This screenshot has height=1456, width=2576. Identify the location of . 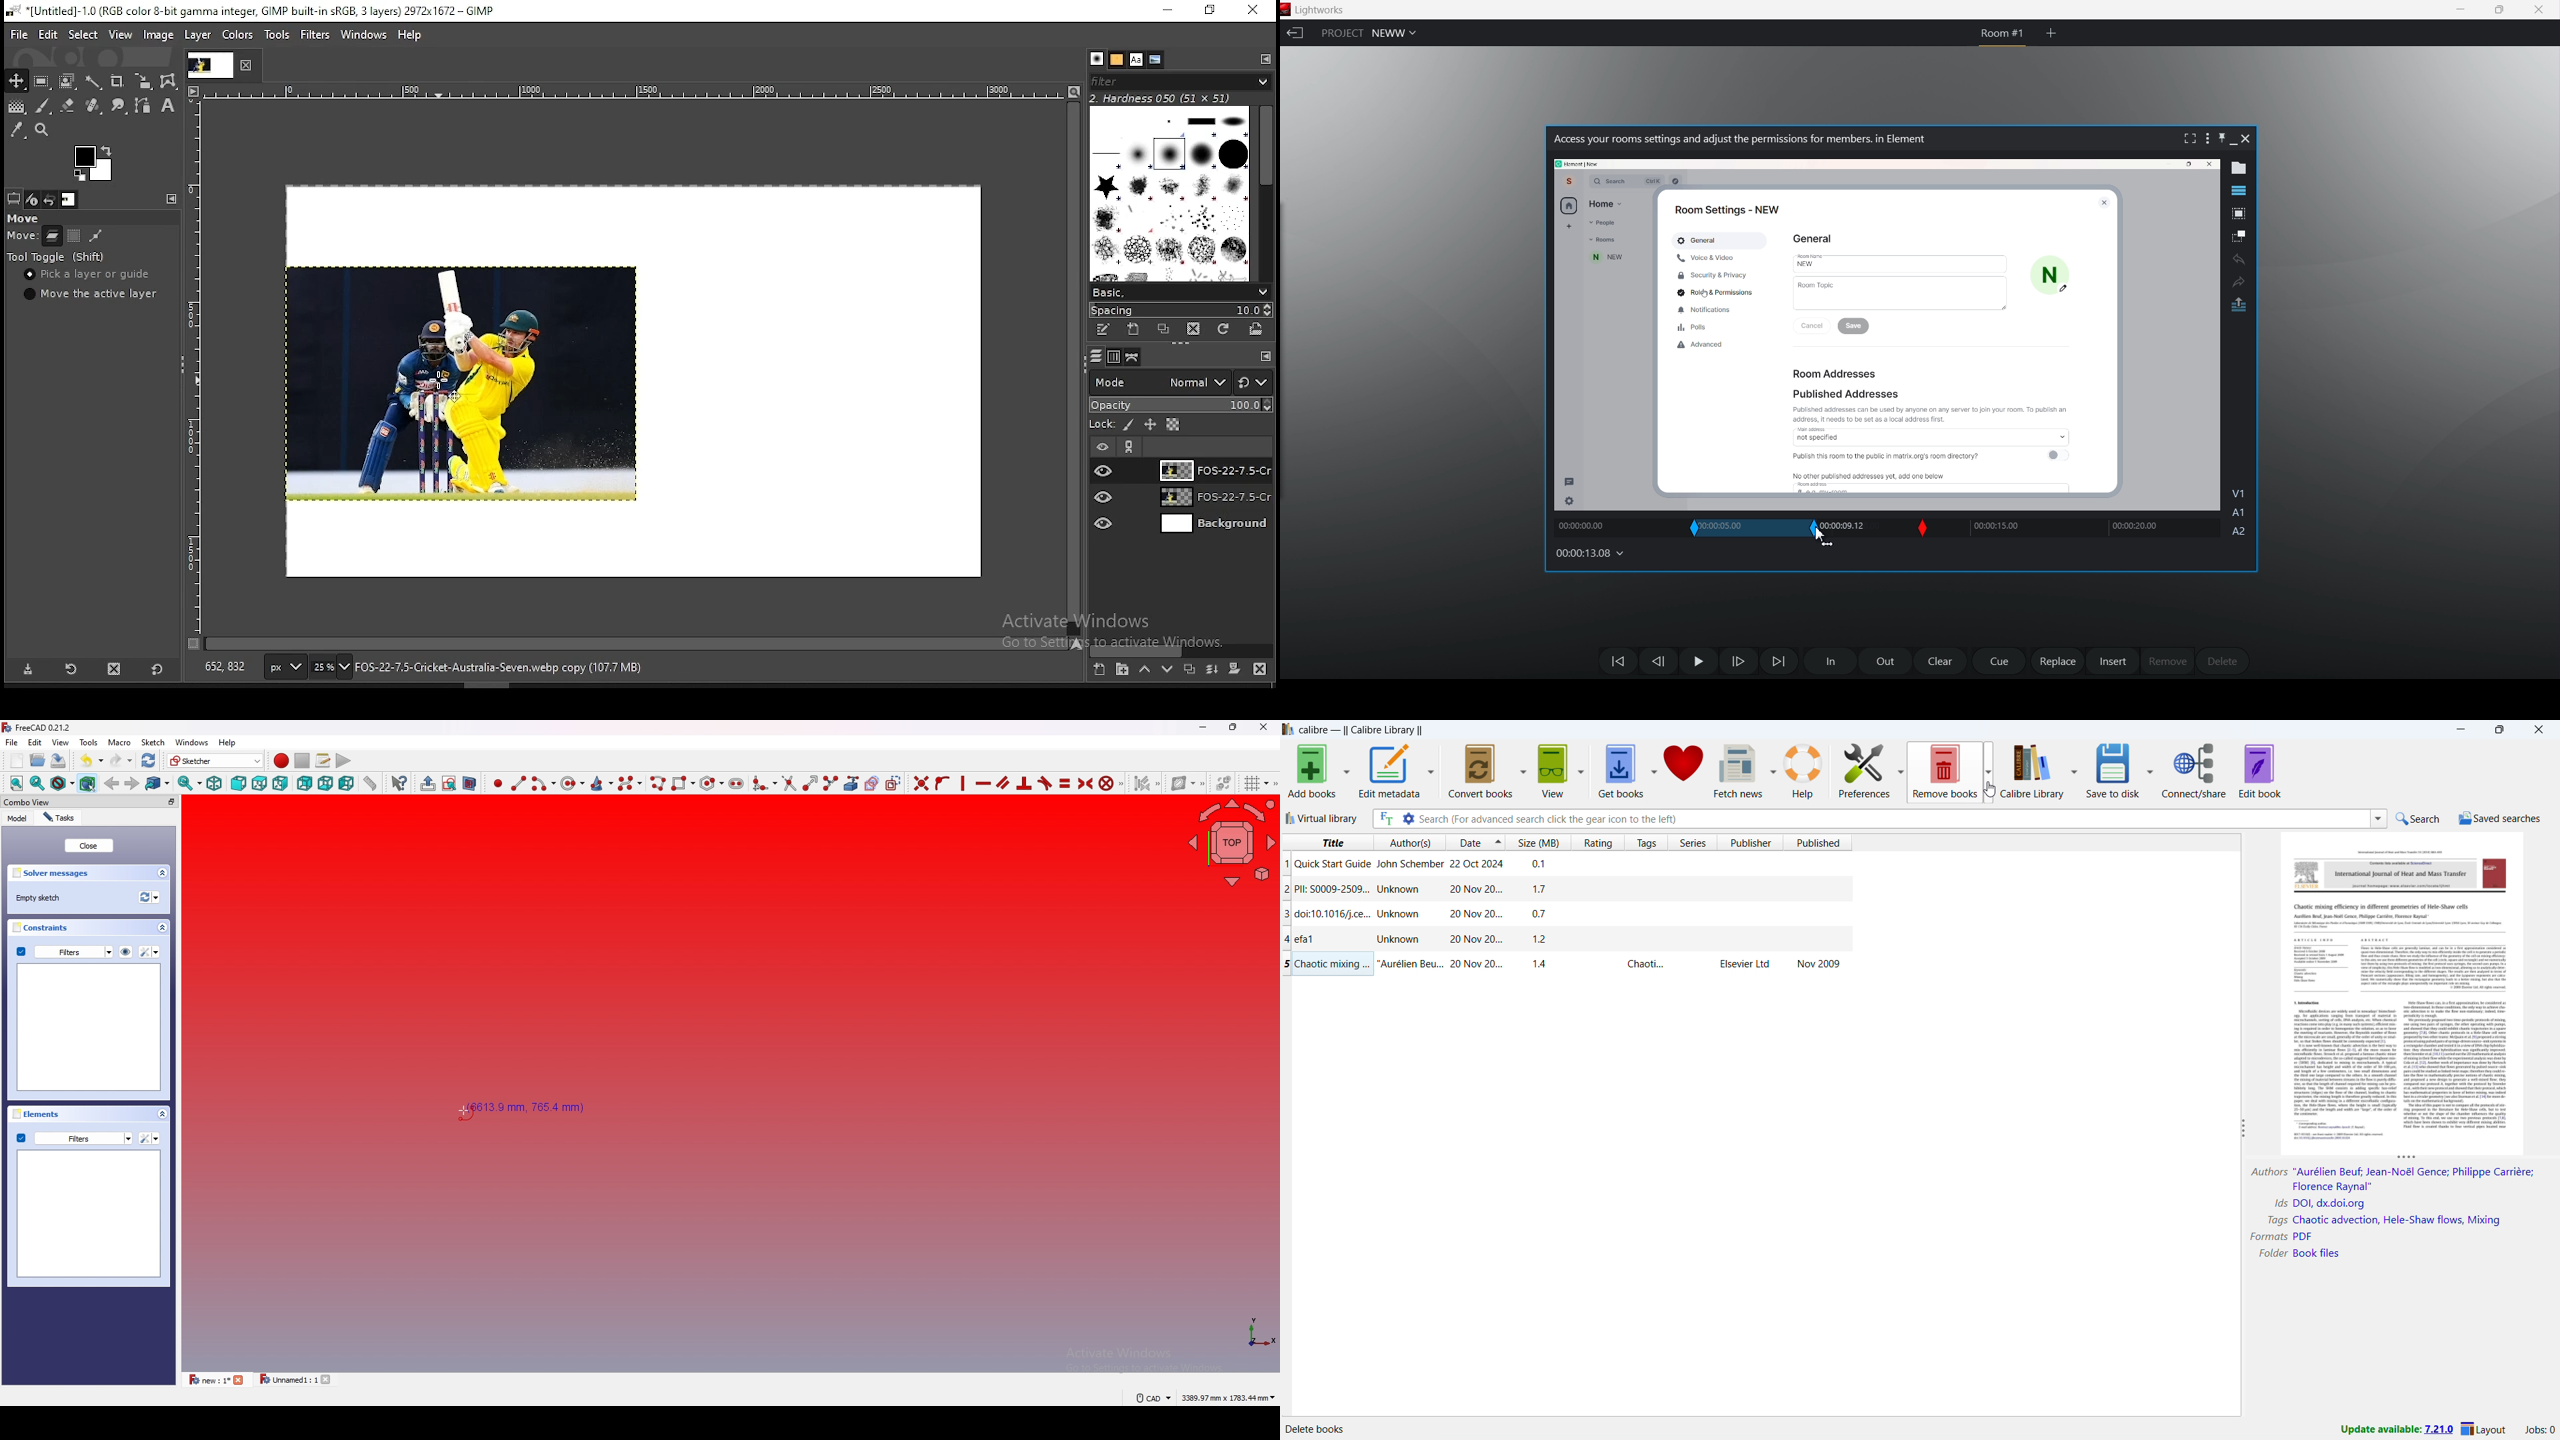
(1678, 181).